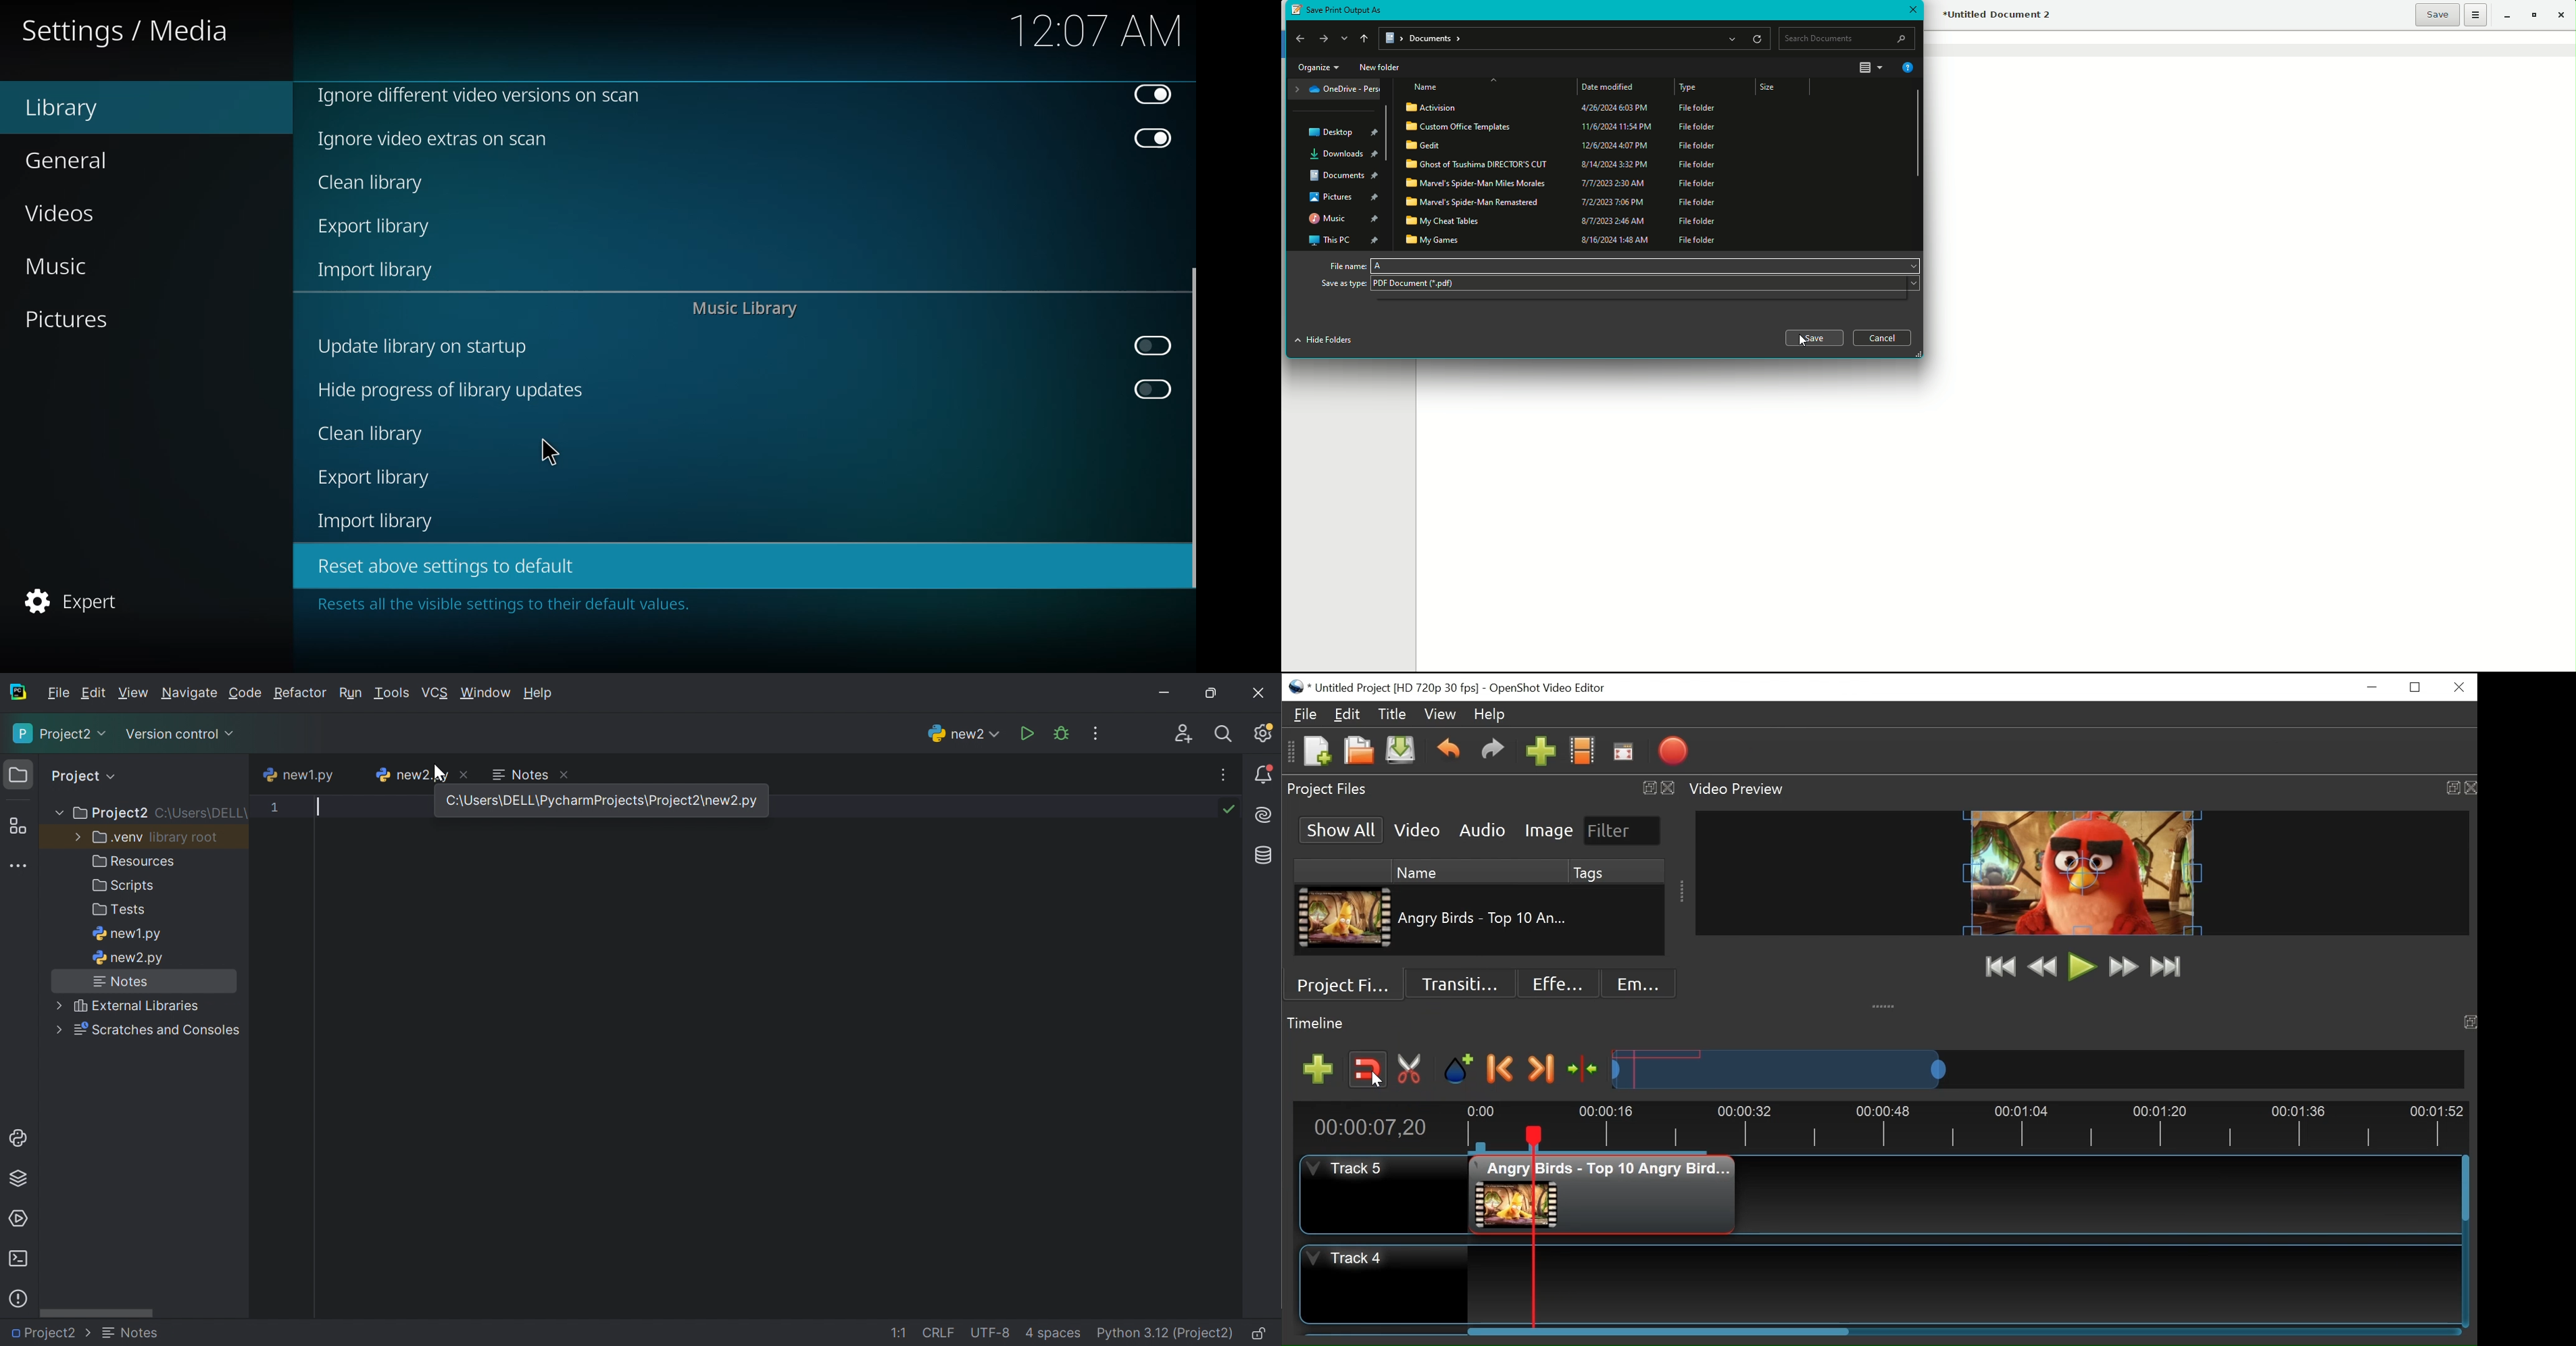  What do you see at coordinates (52, 1334) in the screenshot?
I see `Project2` at bounding box center [52, 1334].